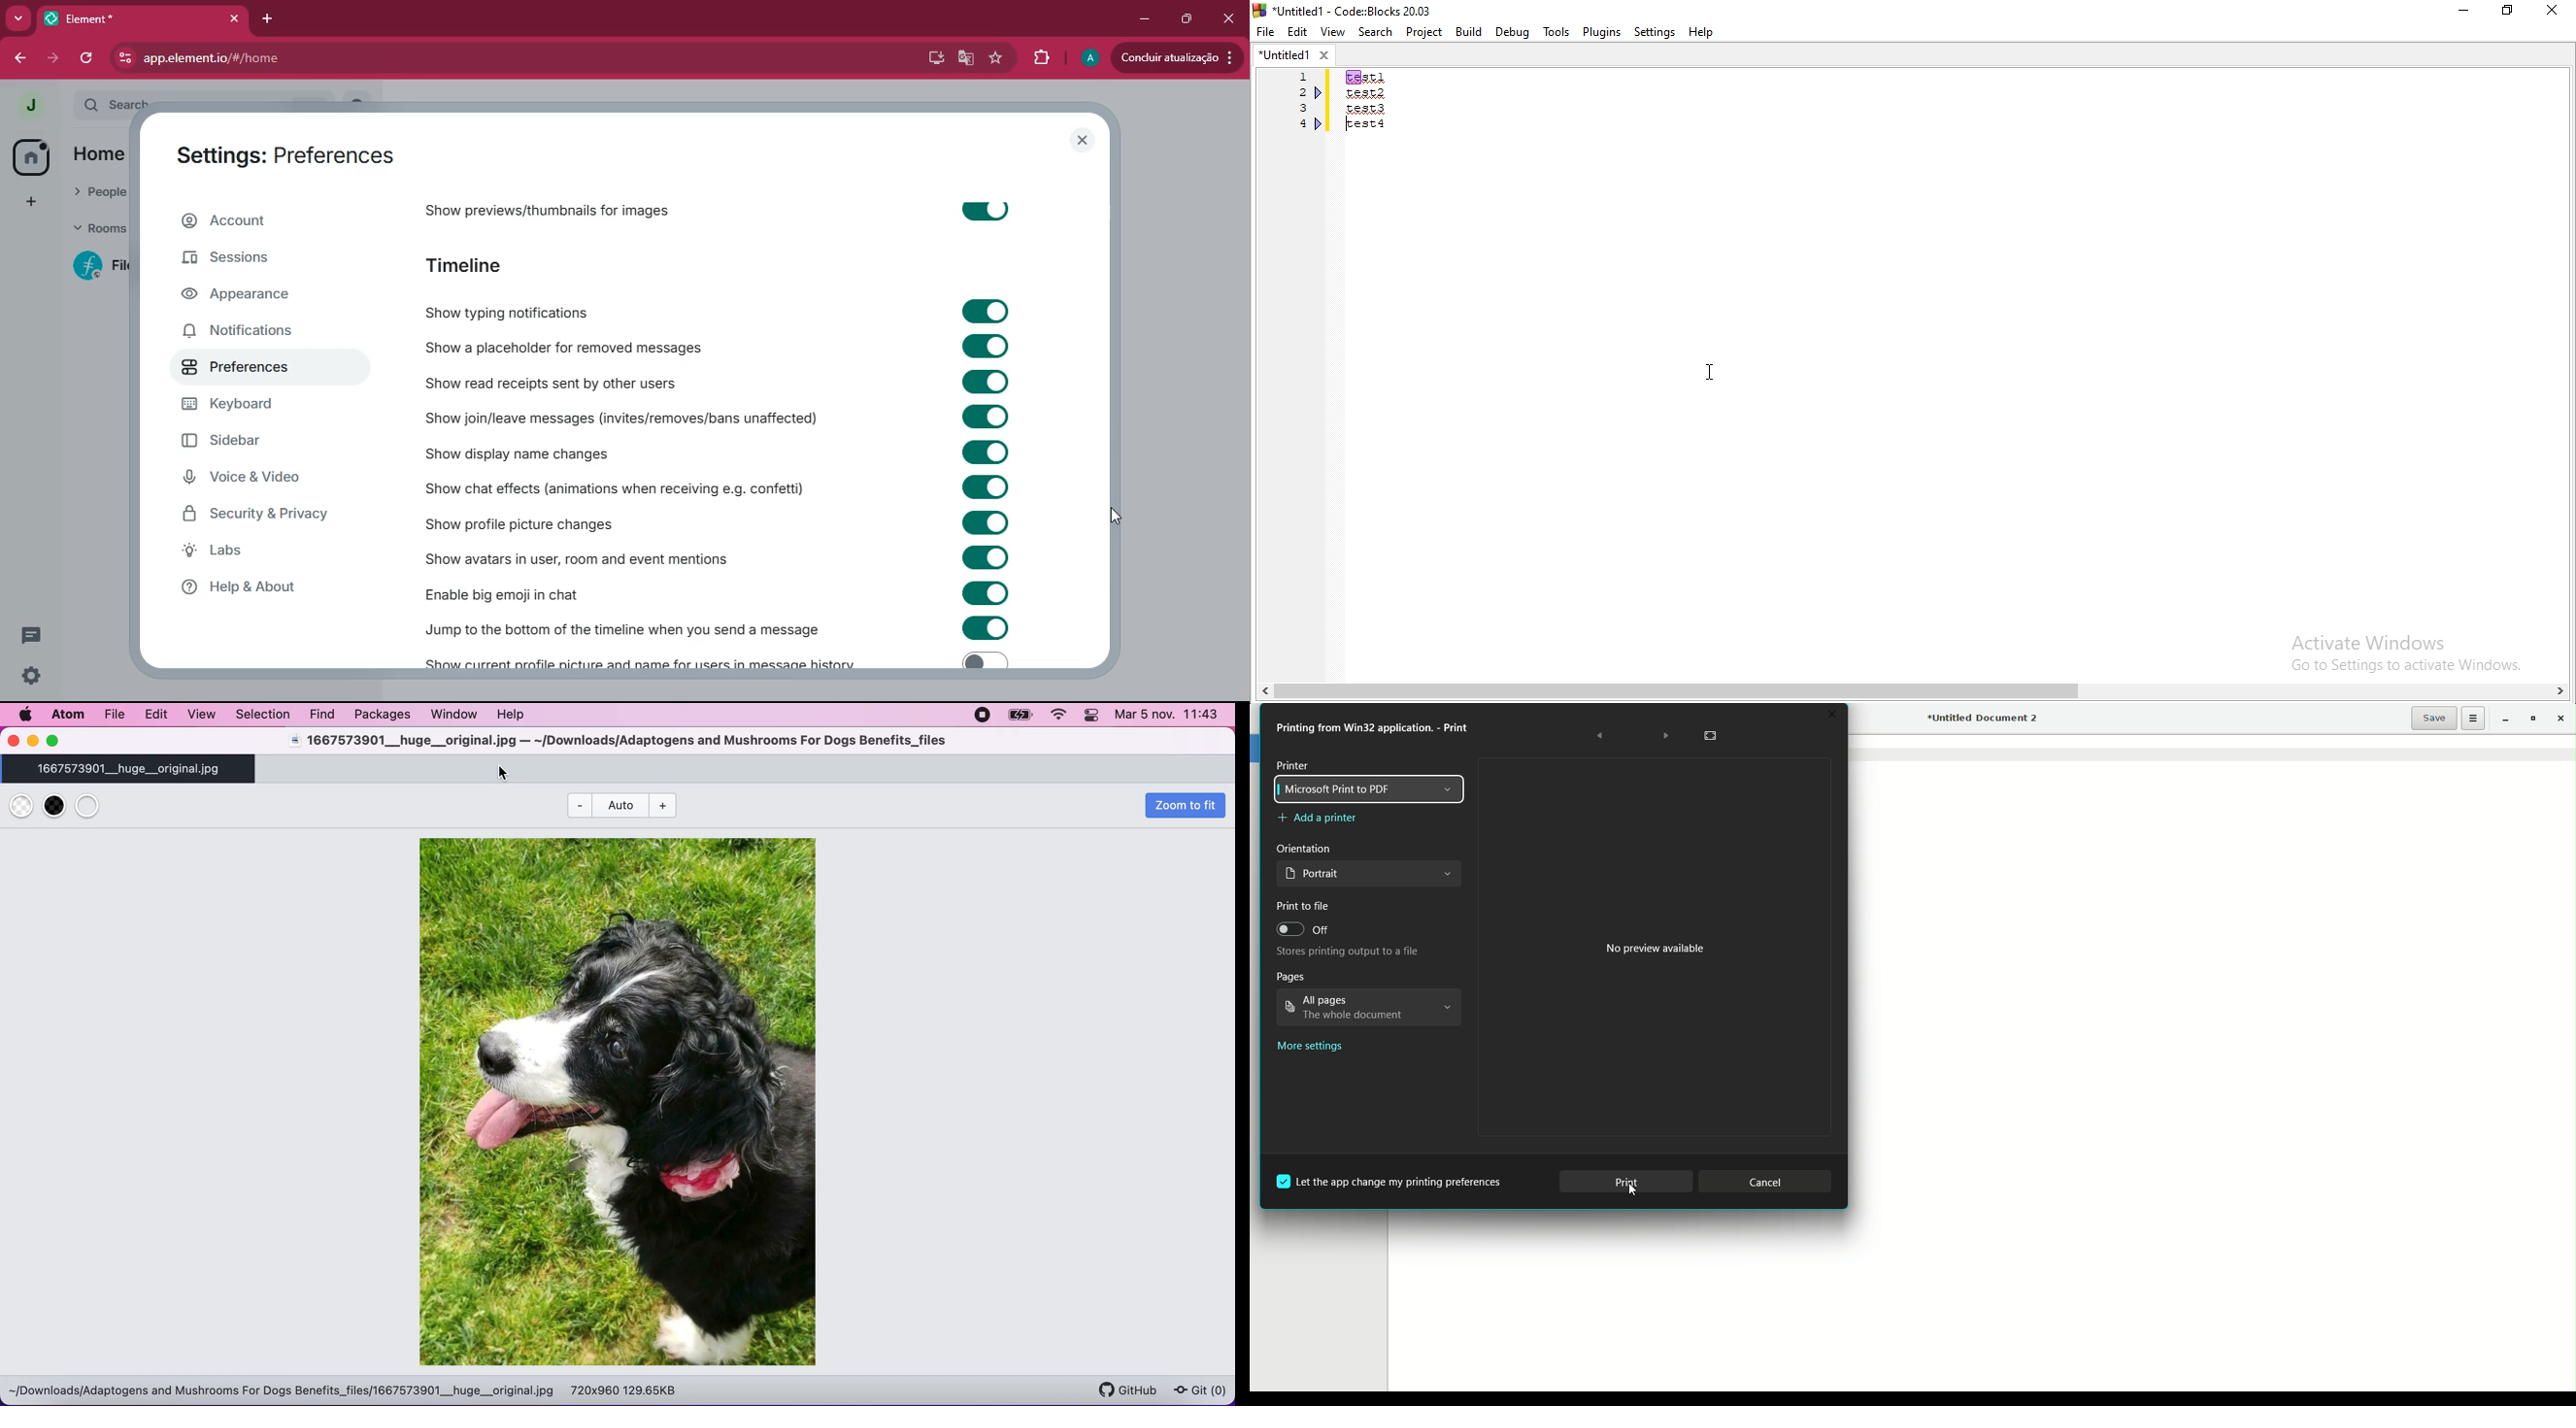 This screenshot has height=1428, width=2576. Describe the element at coordinates (550, 308) in the screenshot. I see `show typing notifications` at that location.